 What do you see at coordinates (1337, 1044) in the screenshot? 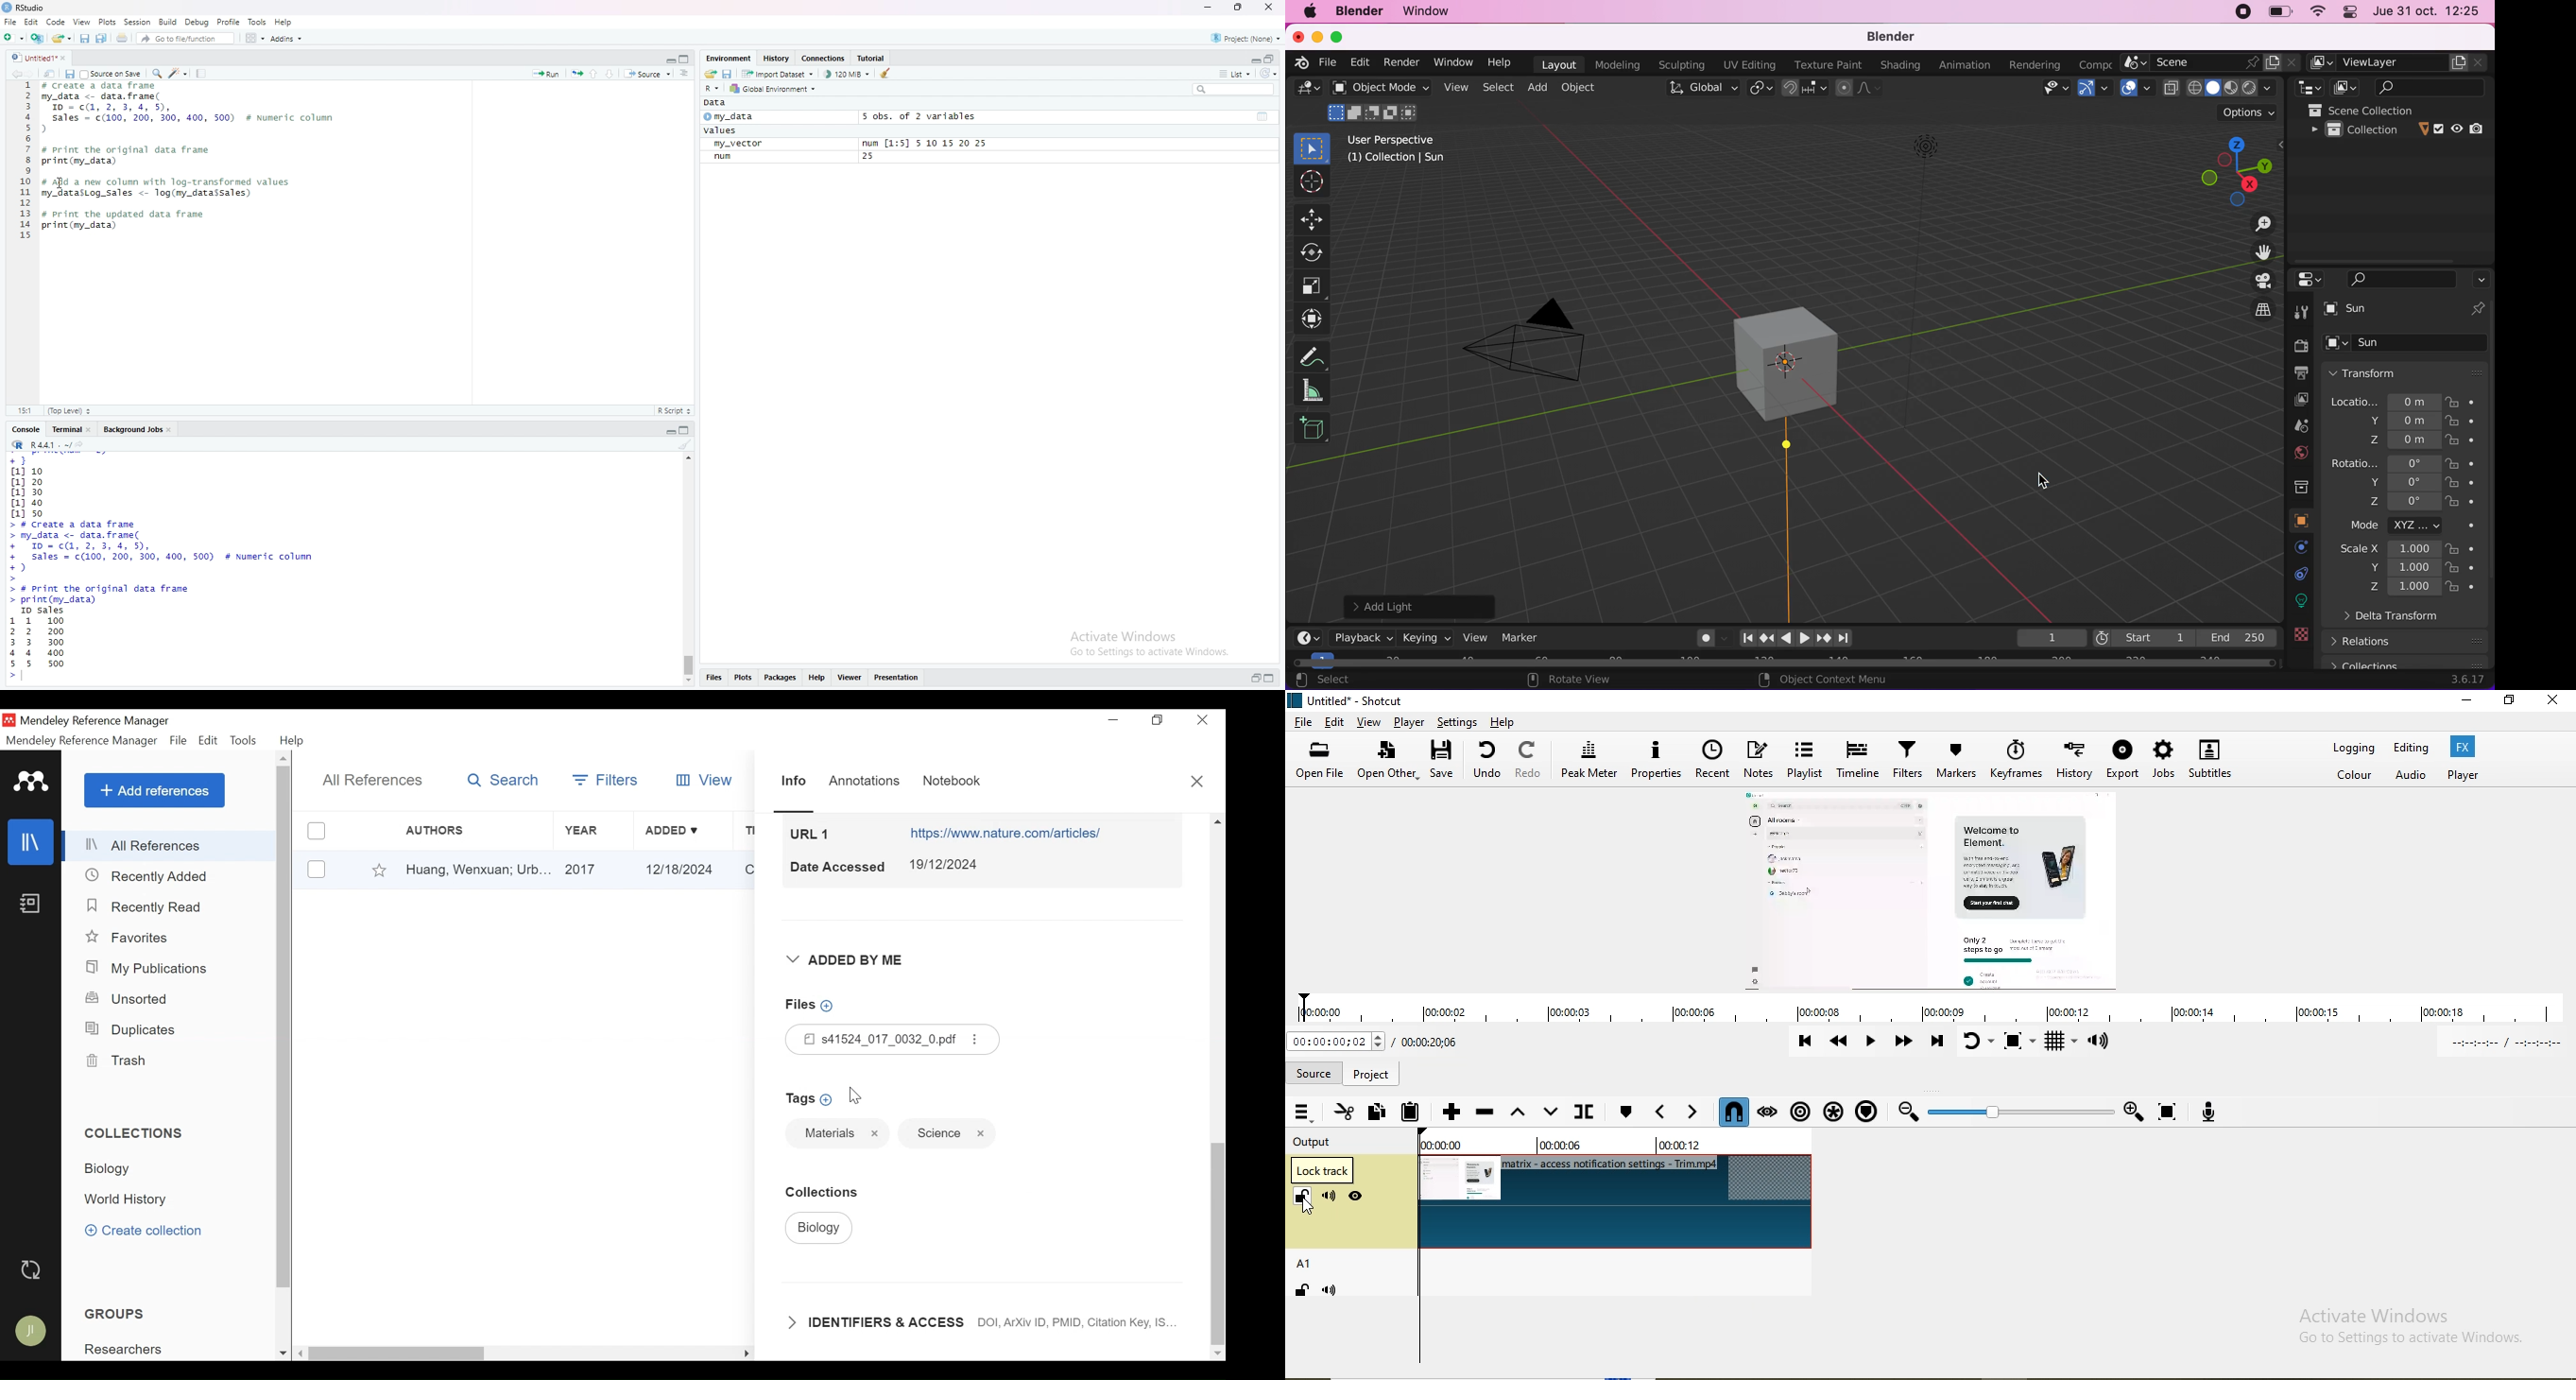
I see `Current position` at bounding box center [1337, 1044].